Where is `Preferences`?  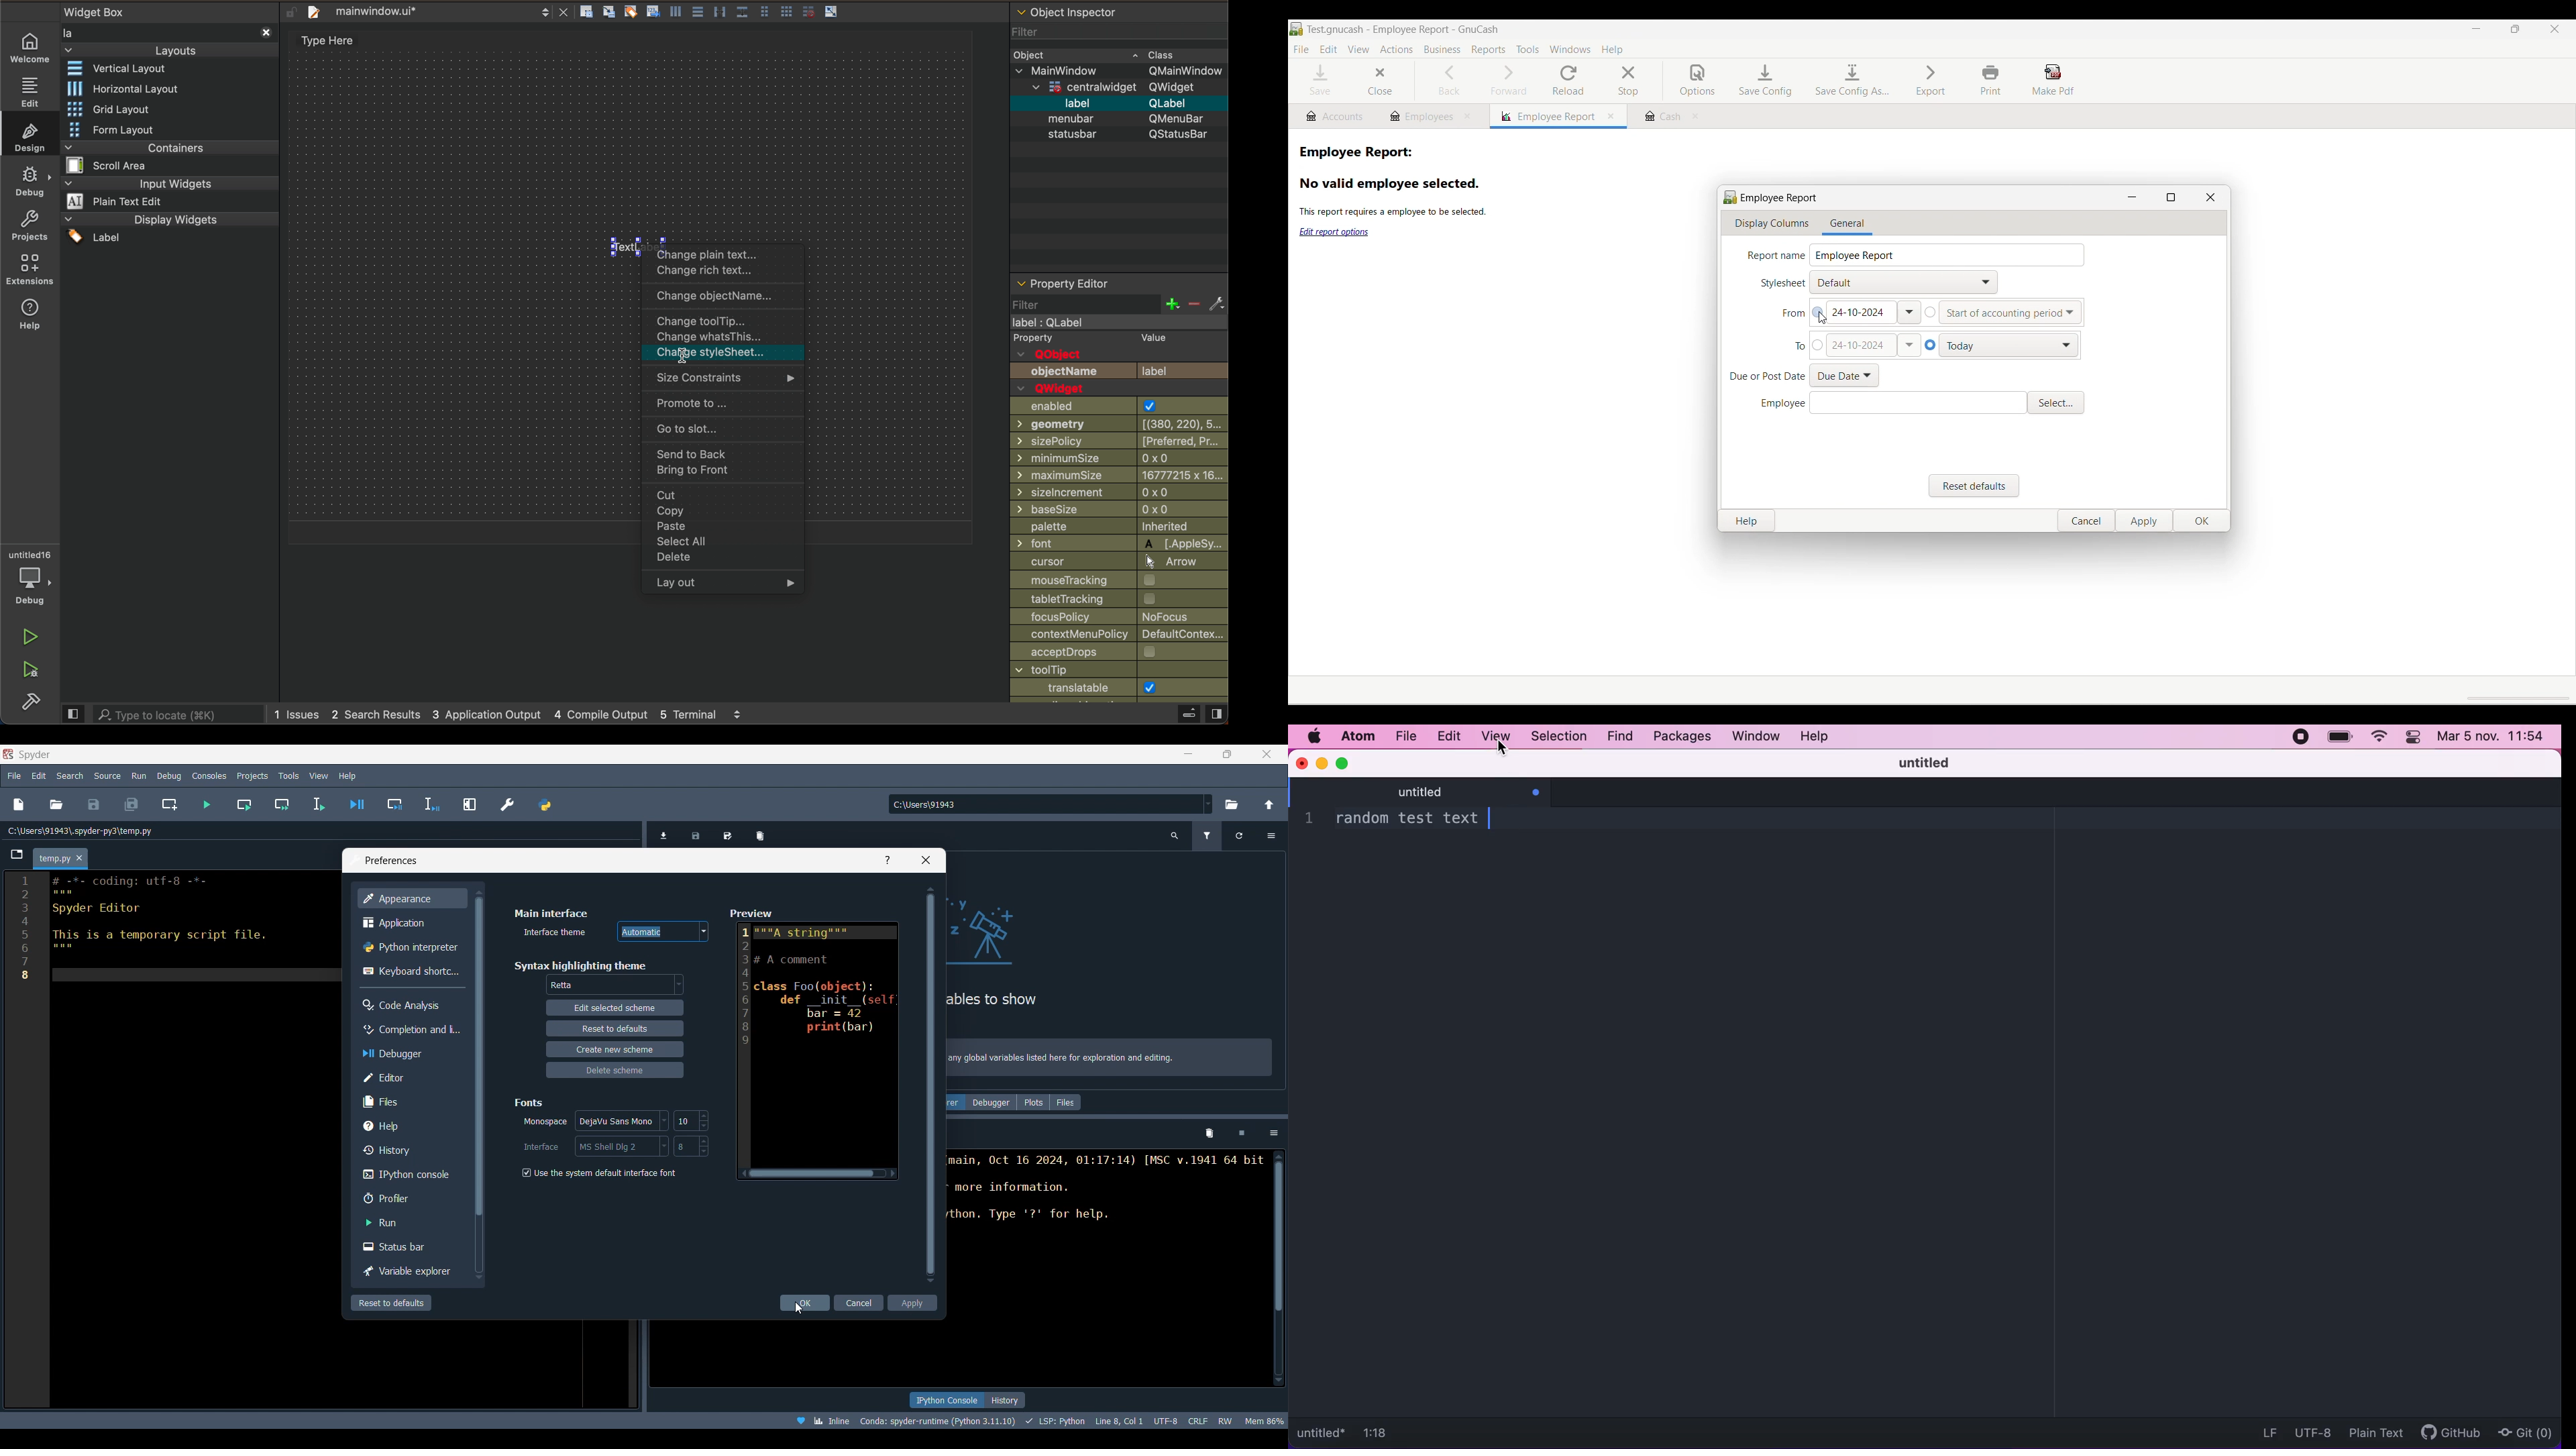 Preferences is located at coordinates (508, 804).